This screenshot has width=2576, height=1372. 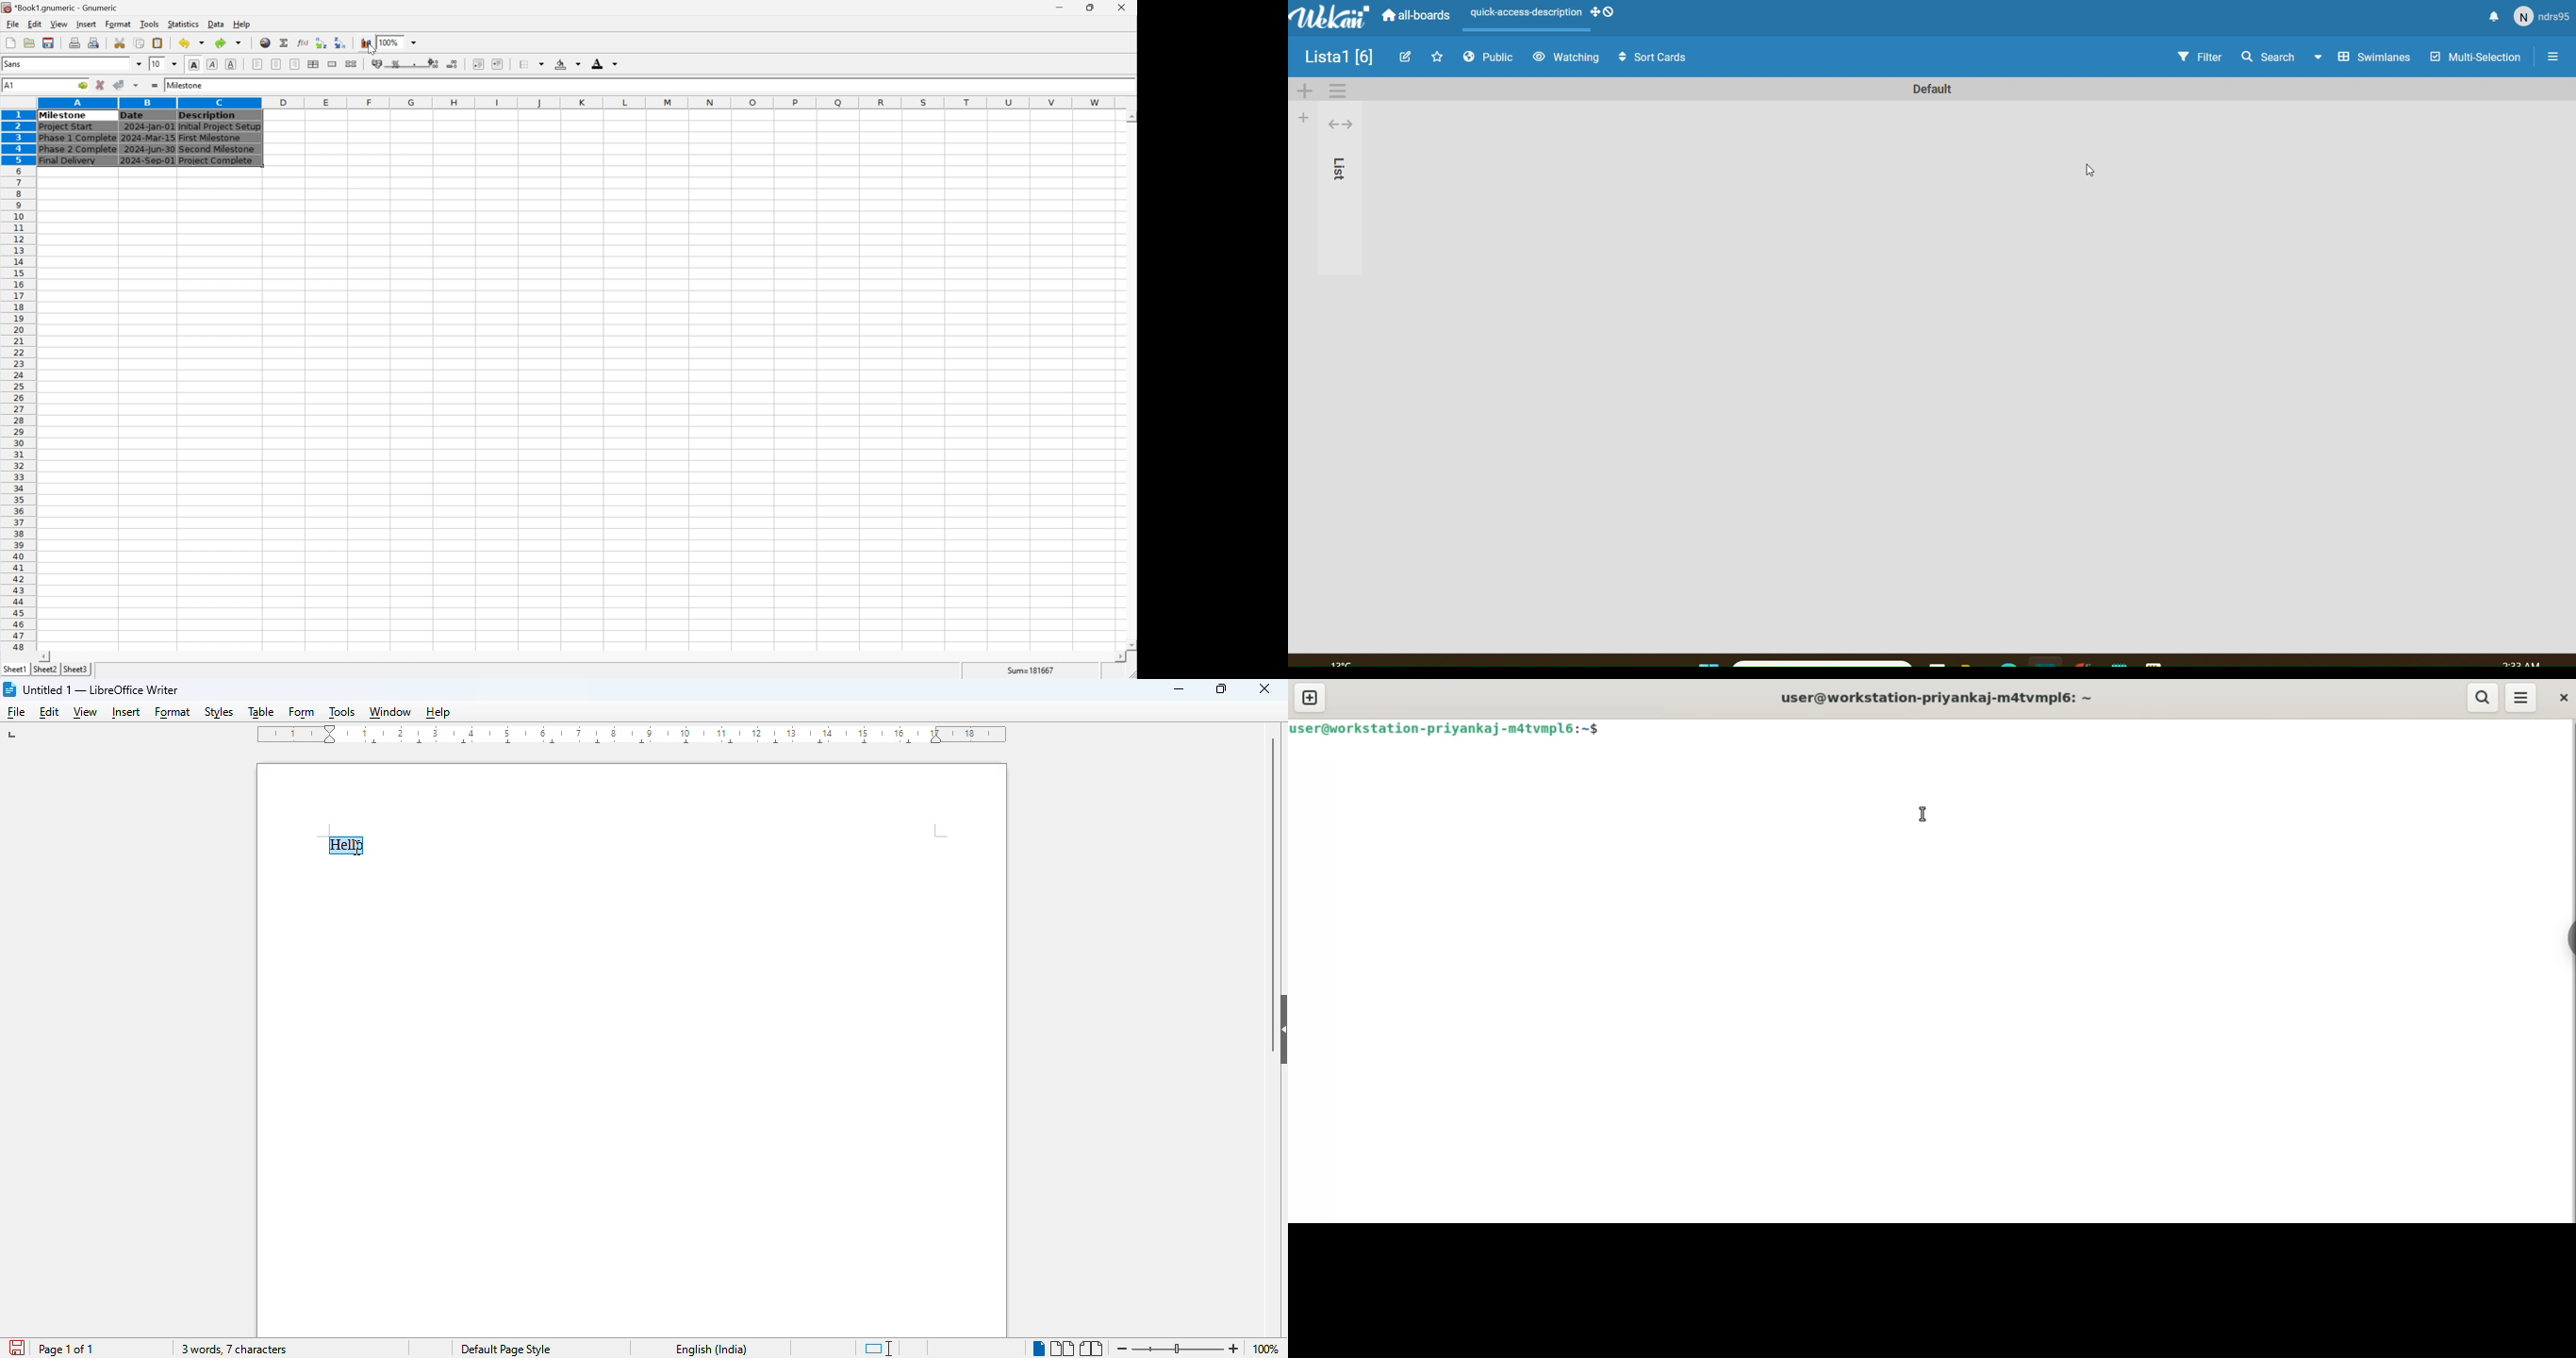 What do you see at coordinates (417, 64) in the screenshot?
I see `Set the format of the selected cells to include a thousands separator` at bounding box center [417, 64].